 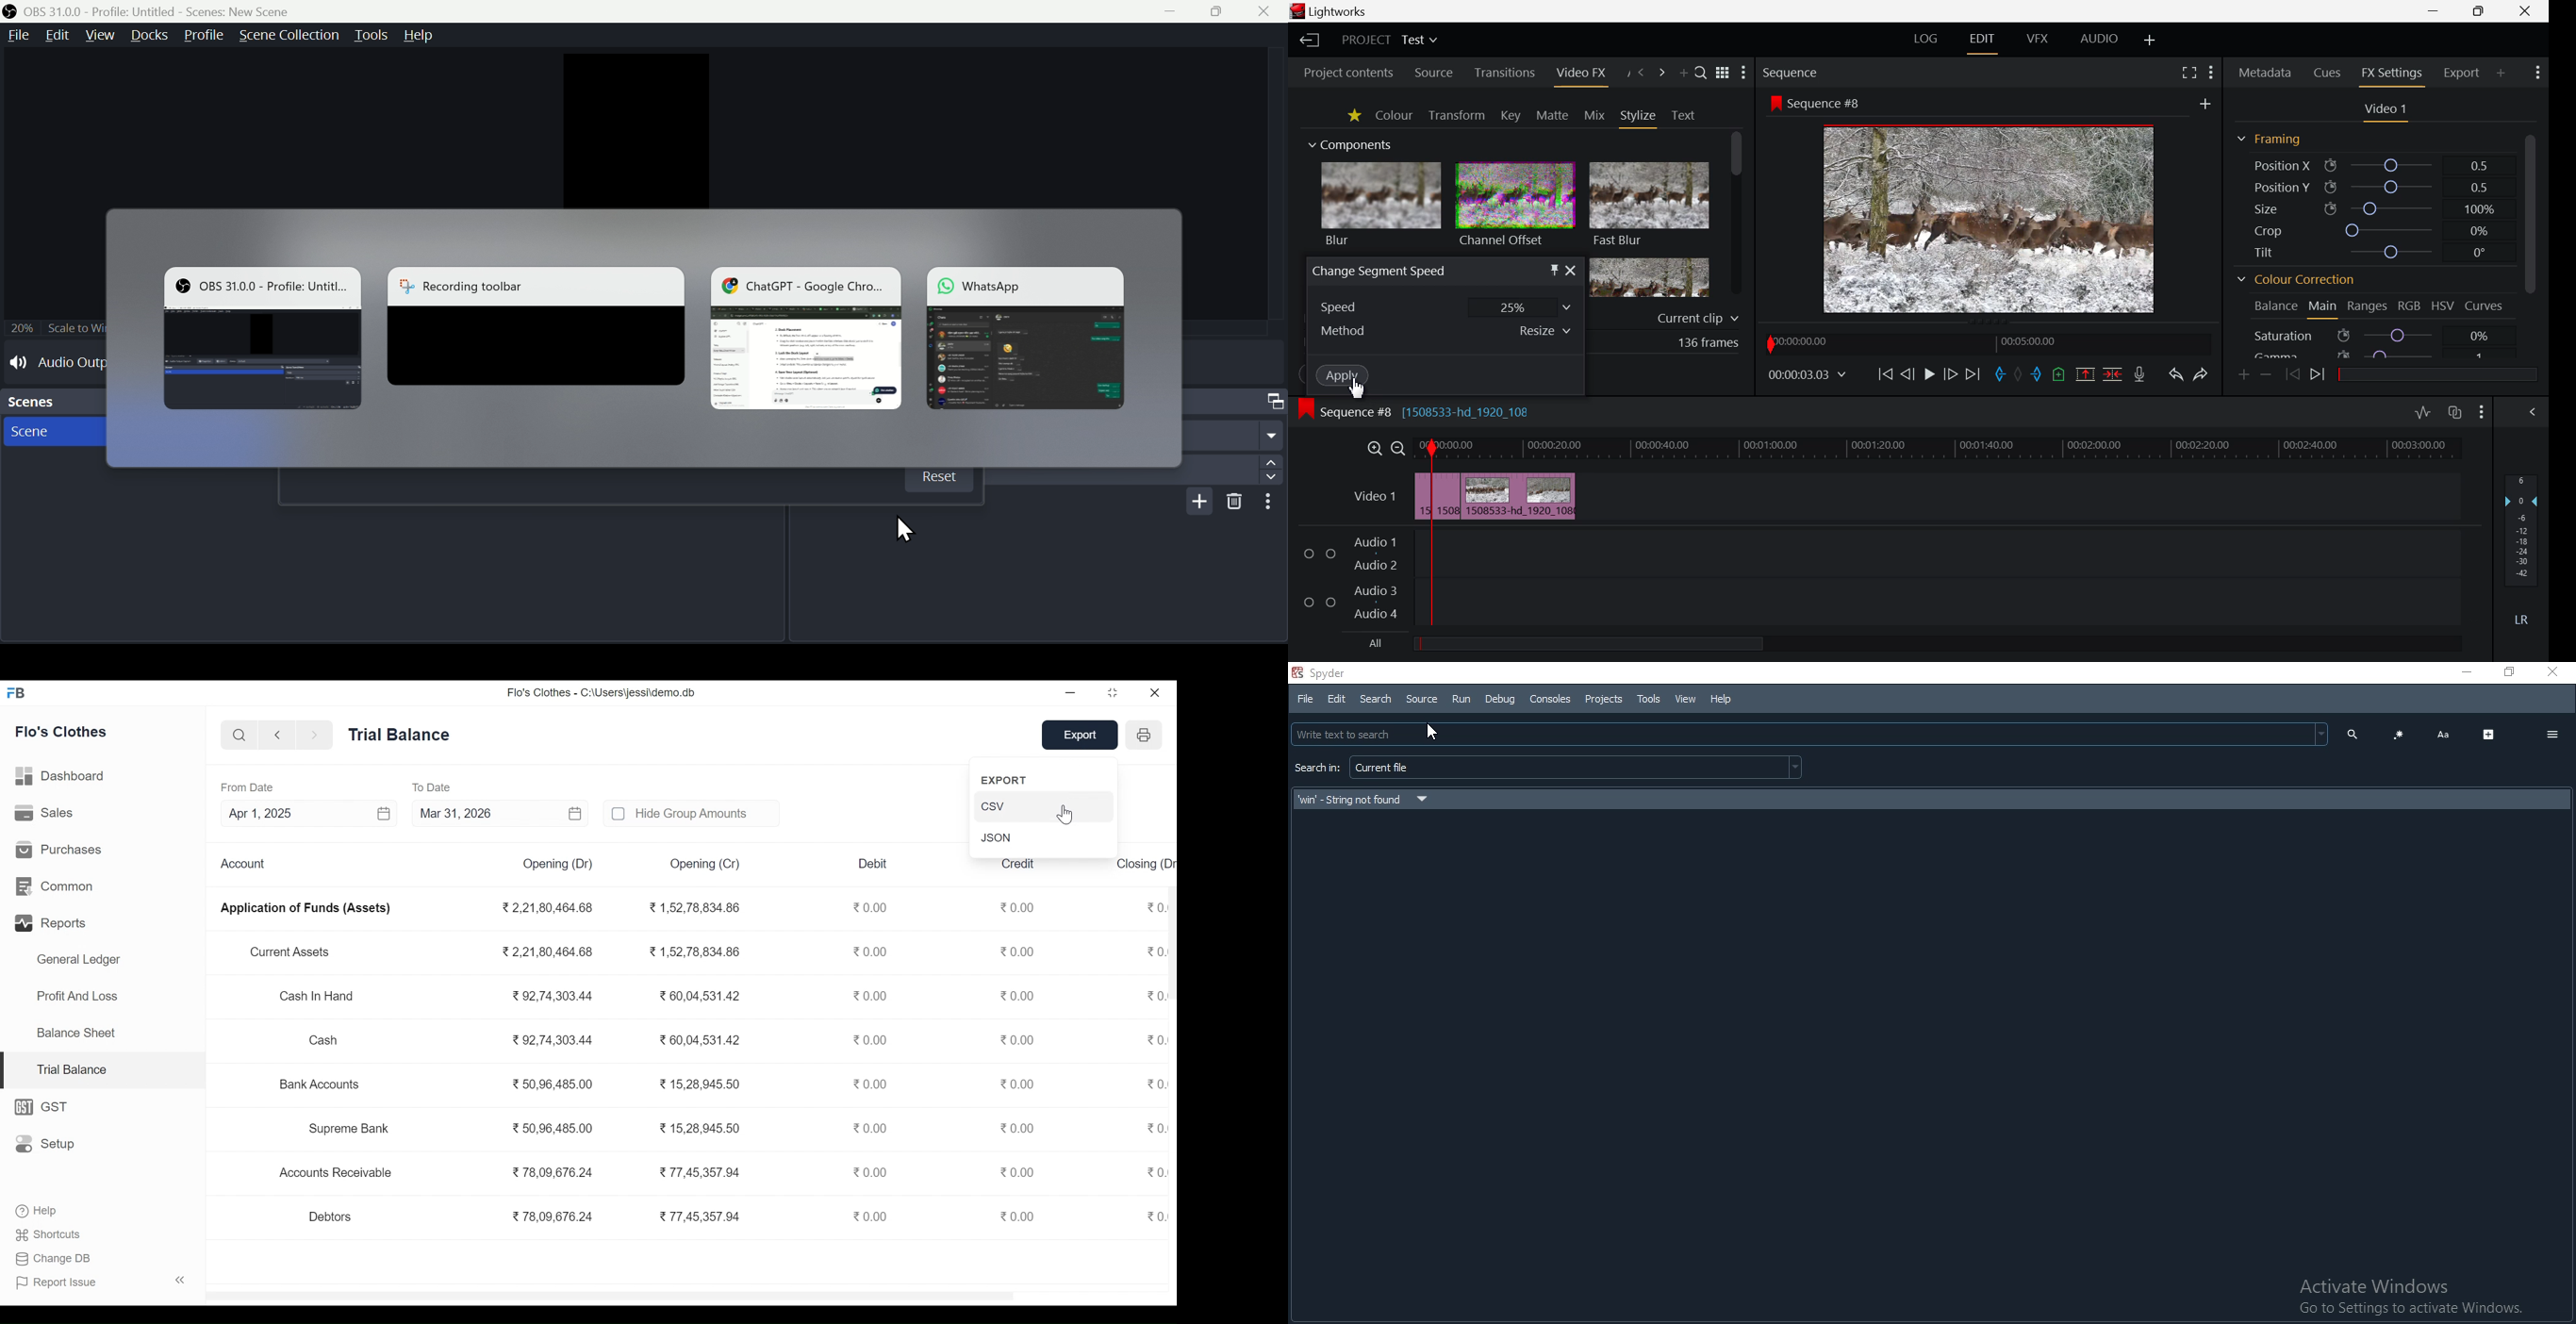 I want to click on Add Panel, so click(x=2502, y=72).